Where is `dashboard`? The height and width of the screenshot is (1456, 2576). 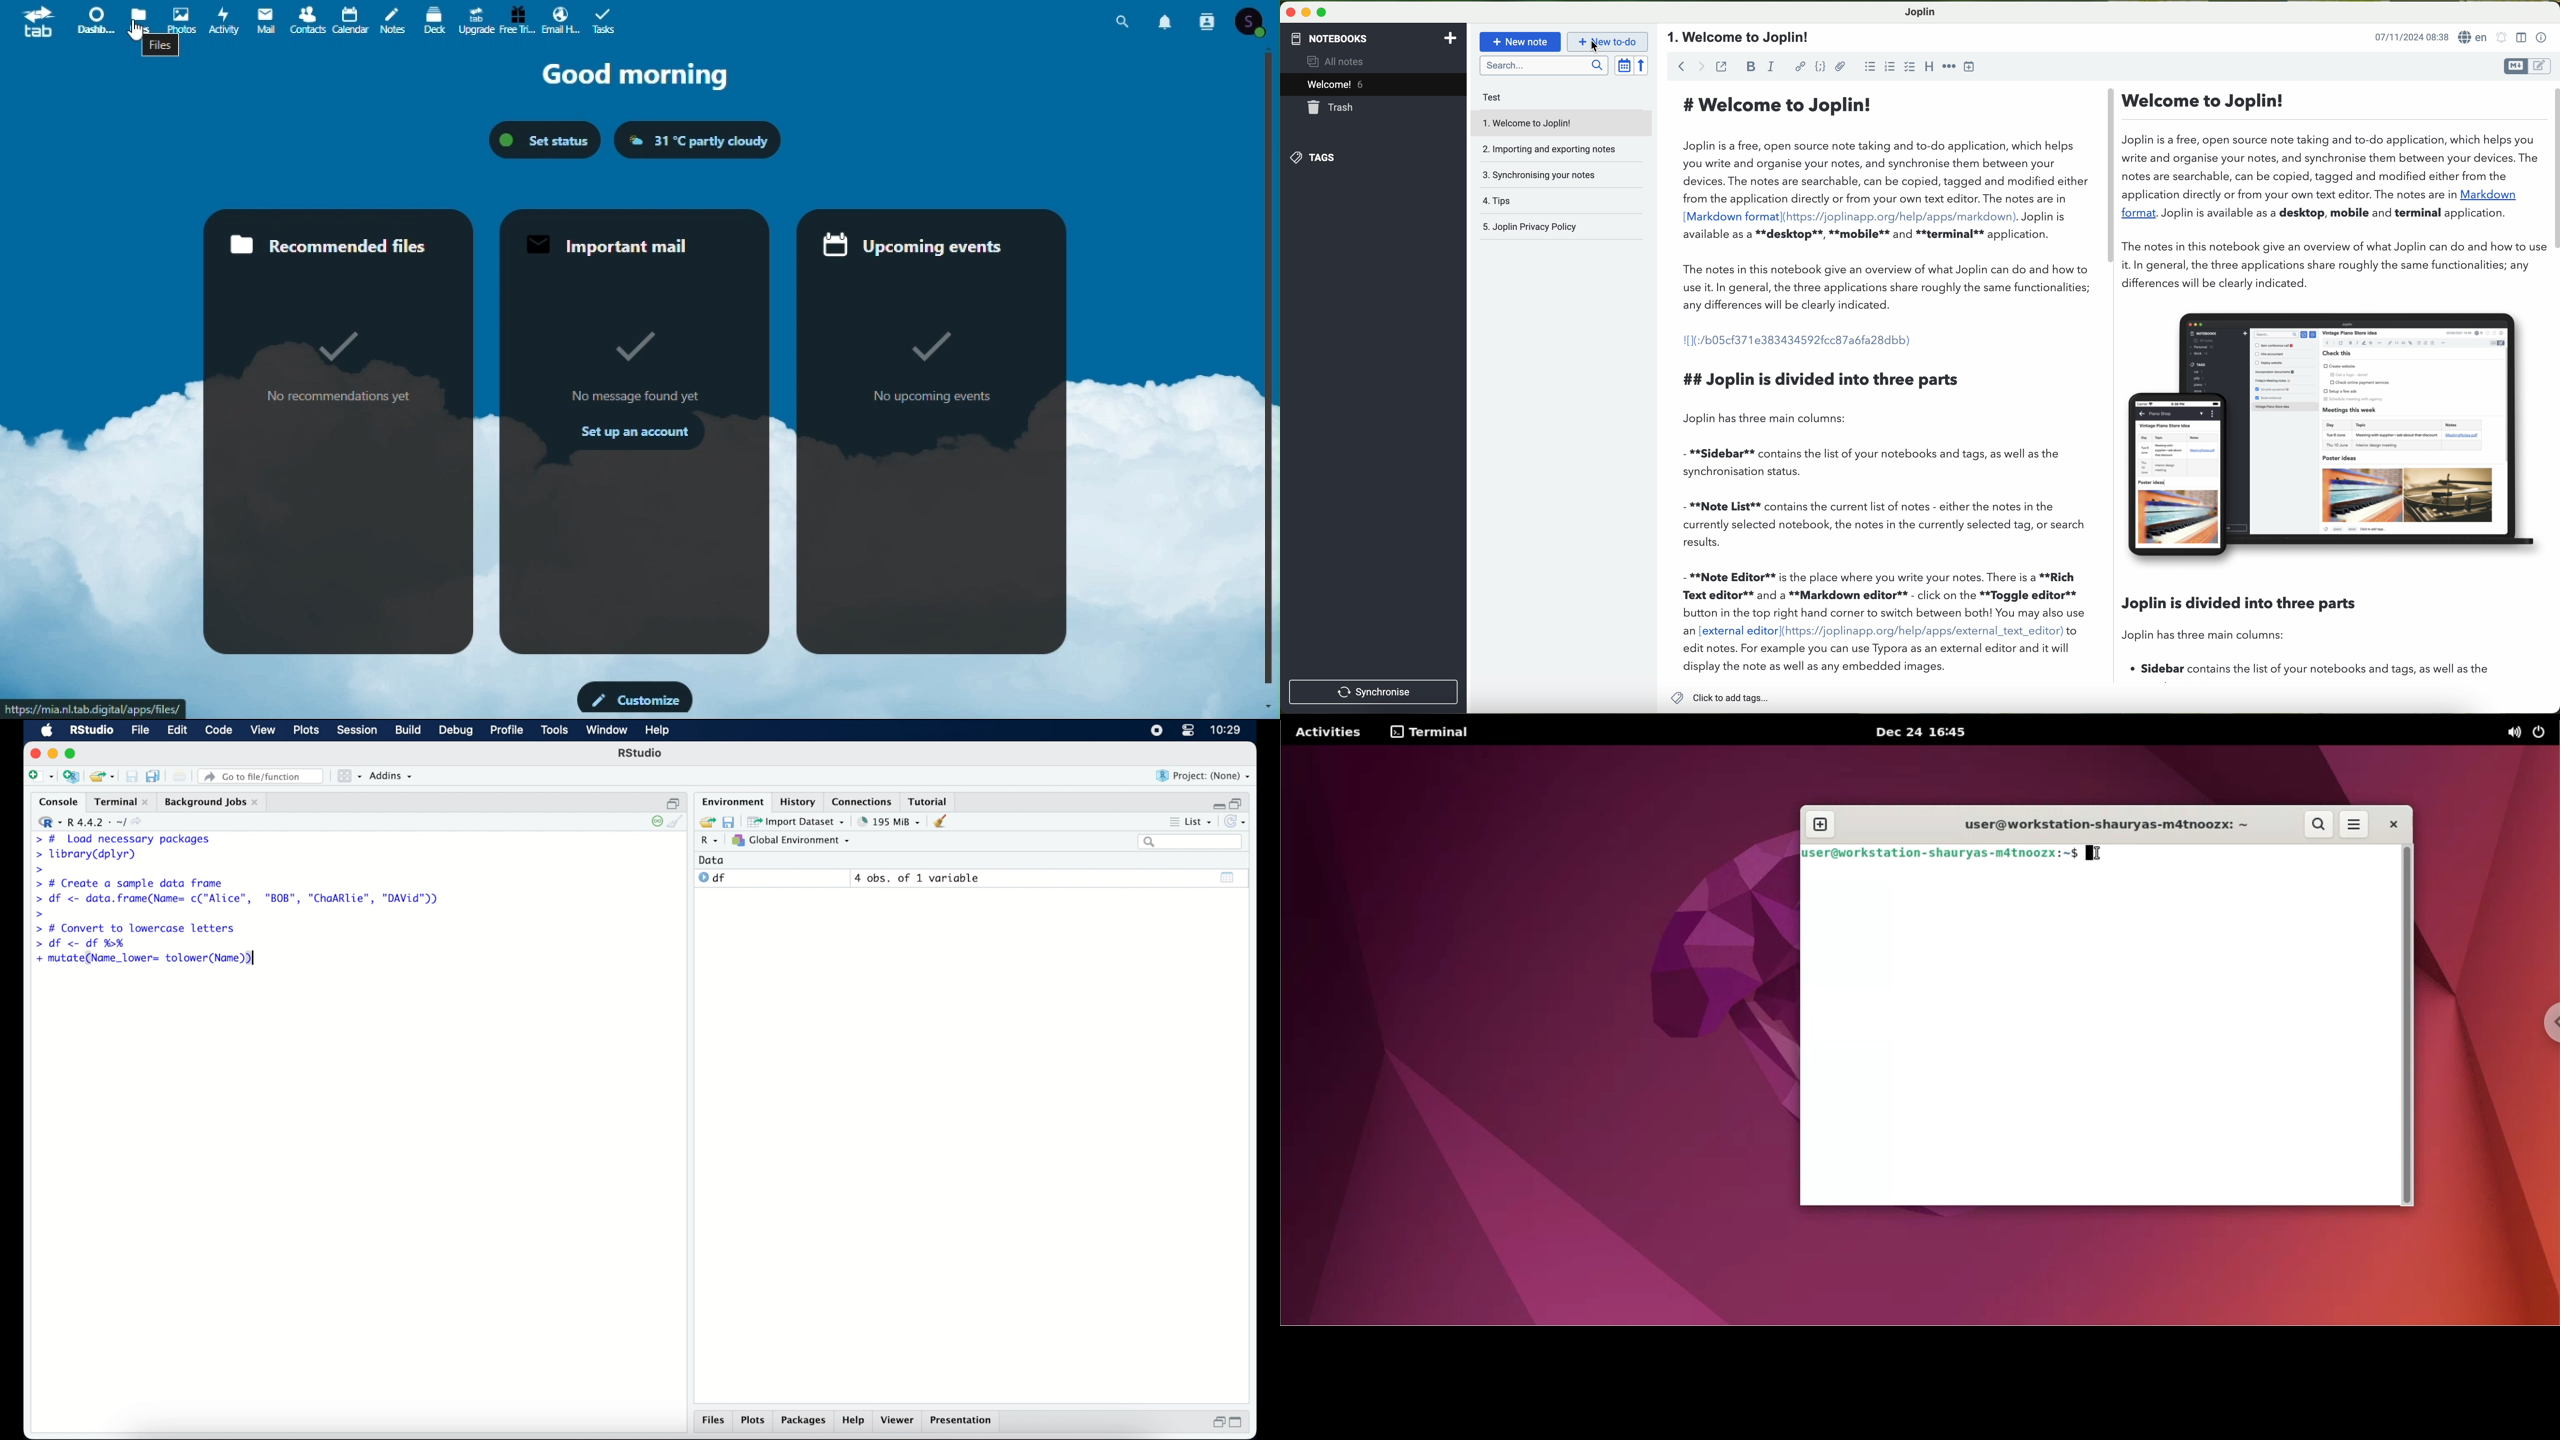
dashboard is located at coordinates (91, 19).